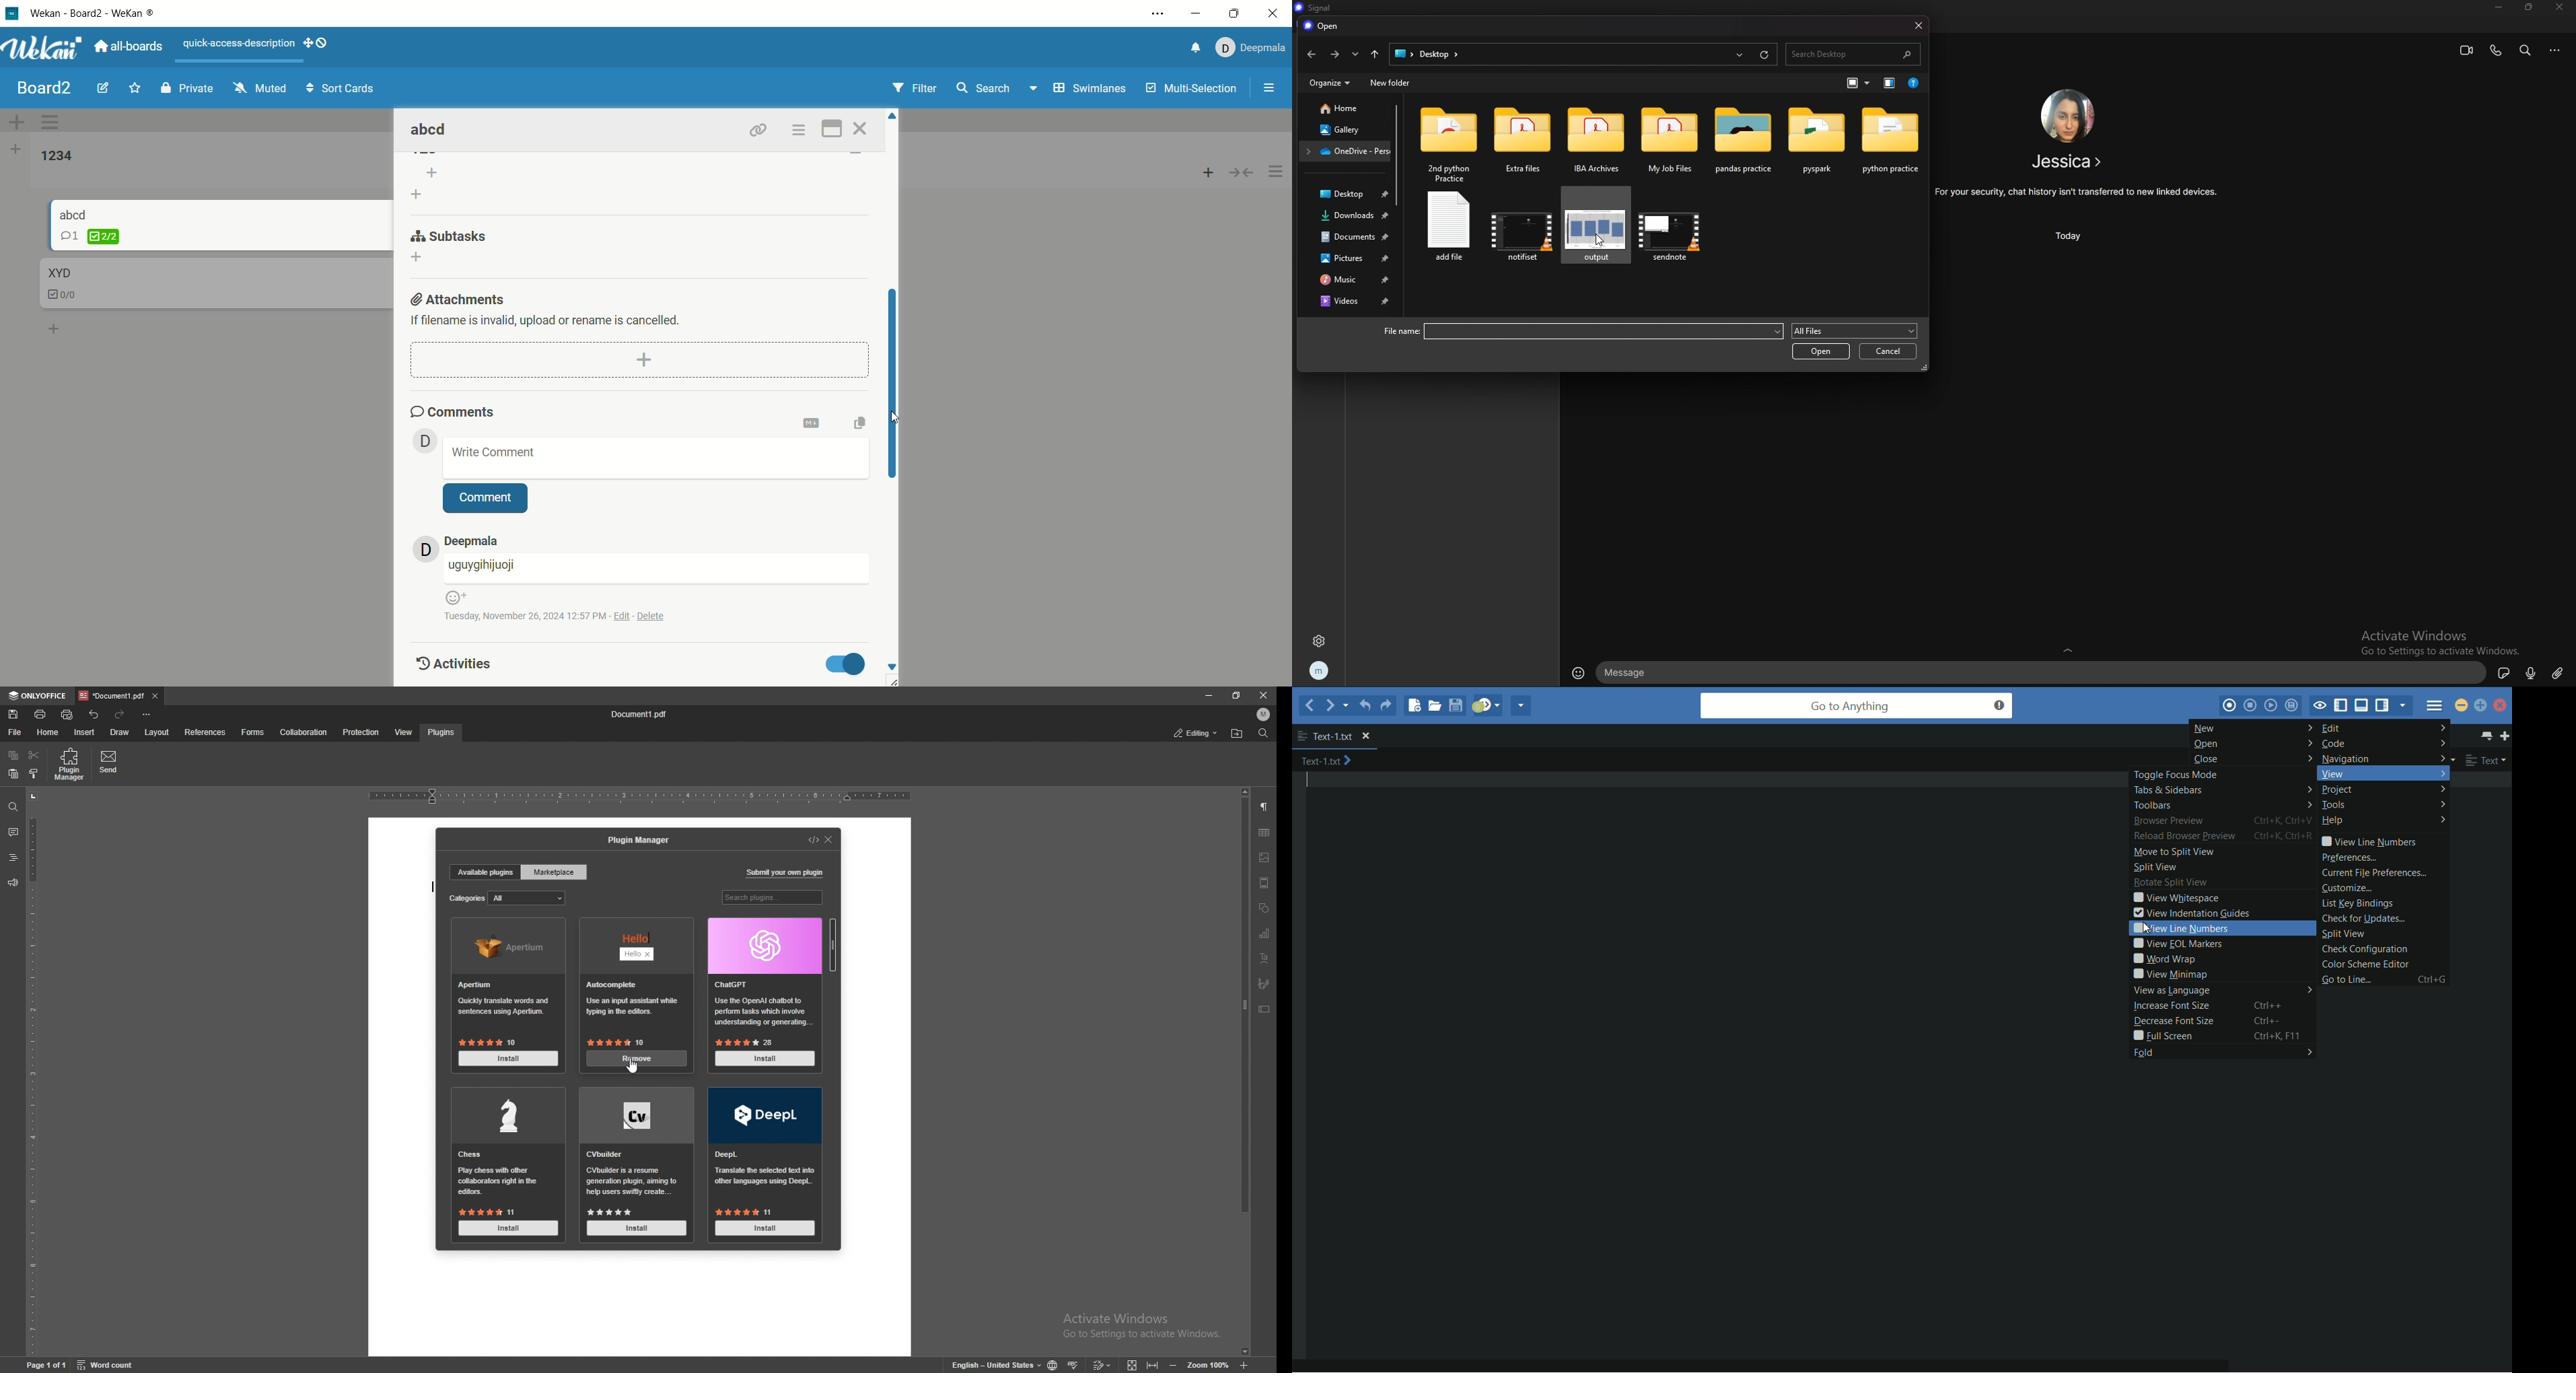 Image resolution: width=2576 pixels, height=1400 pixels. Describe the element at coordinates (58, 273) in the screenshot. I see `card title` at that location.